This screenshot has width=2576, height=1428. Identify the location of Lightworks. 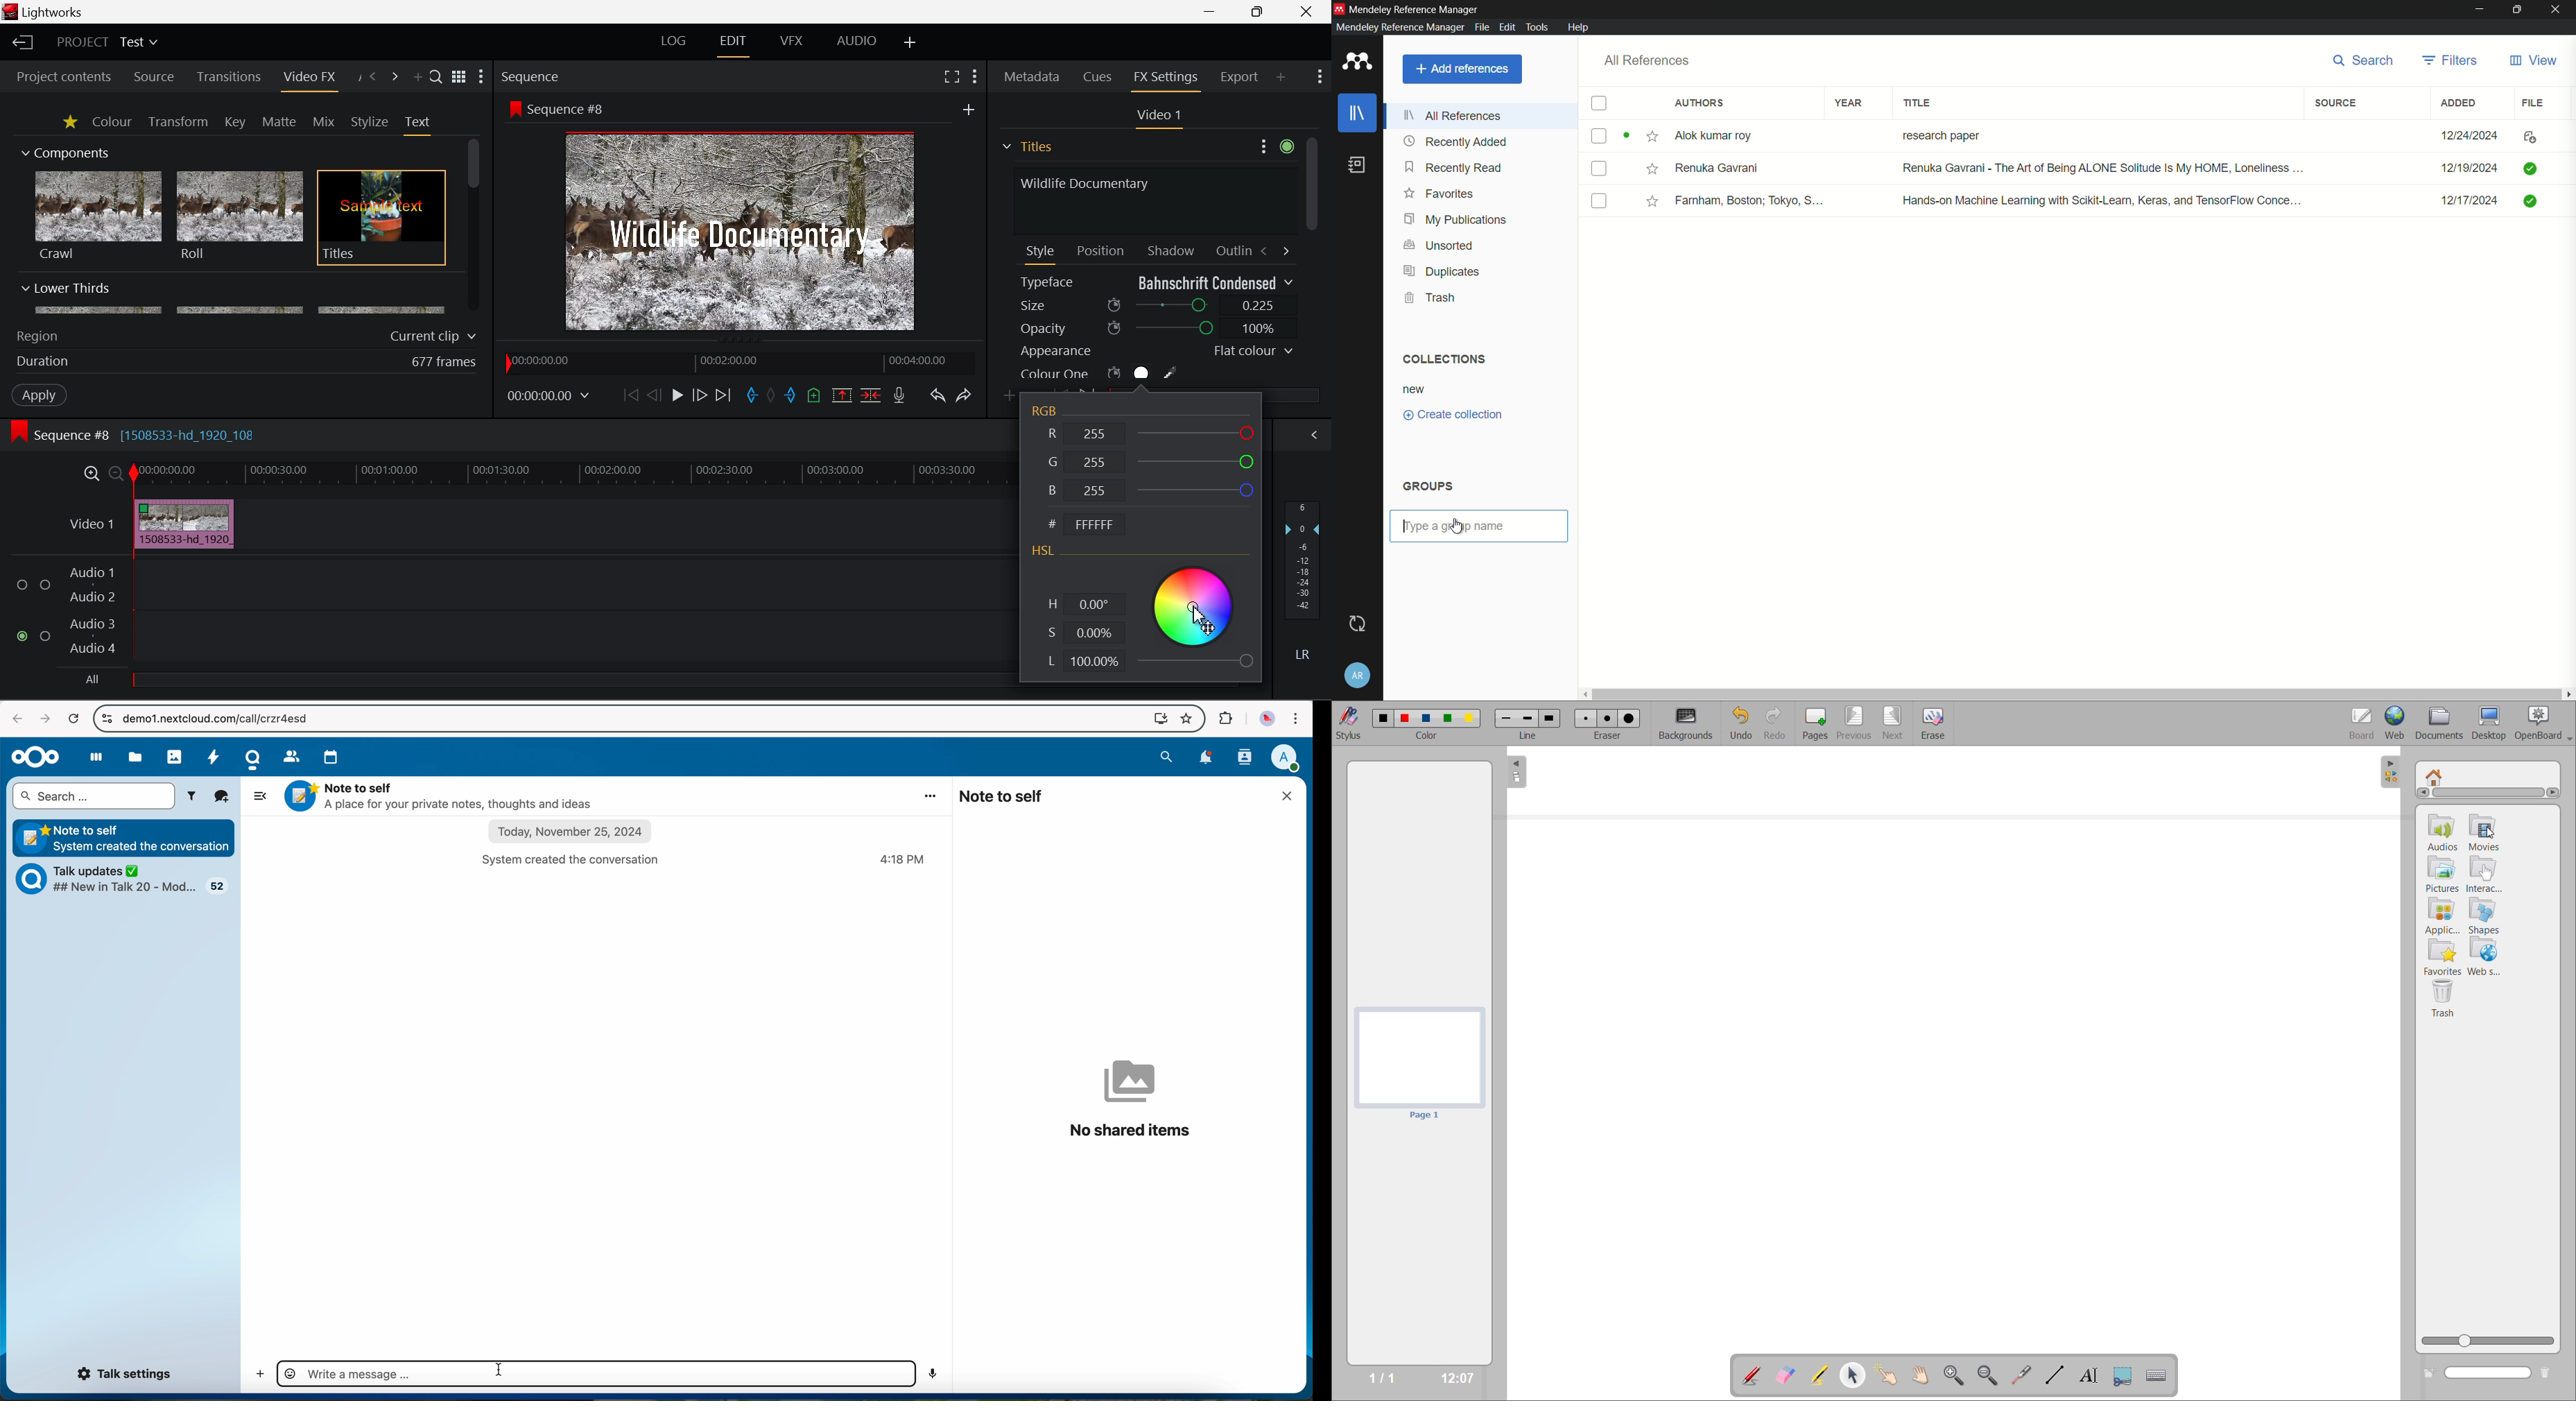
(54, 12).